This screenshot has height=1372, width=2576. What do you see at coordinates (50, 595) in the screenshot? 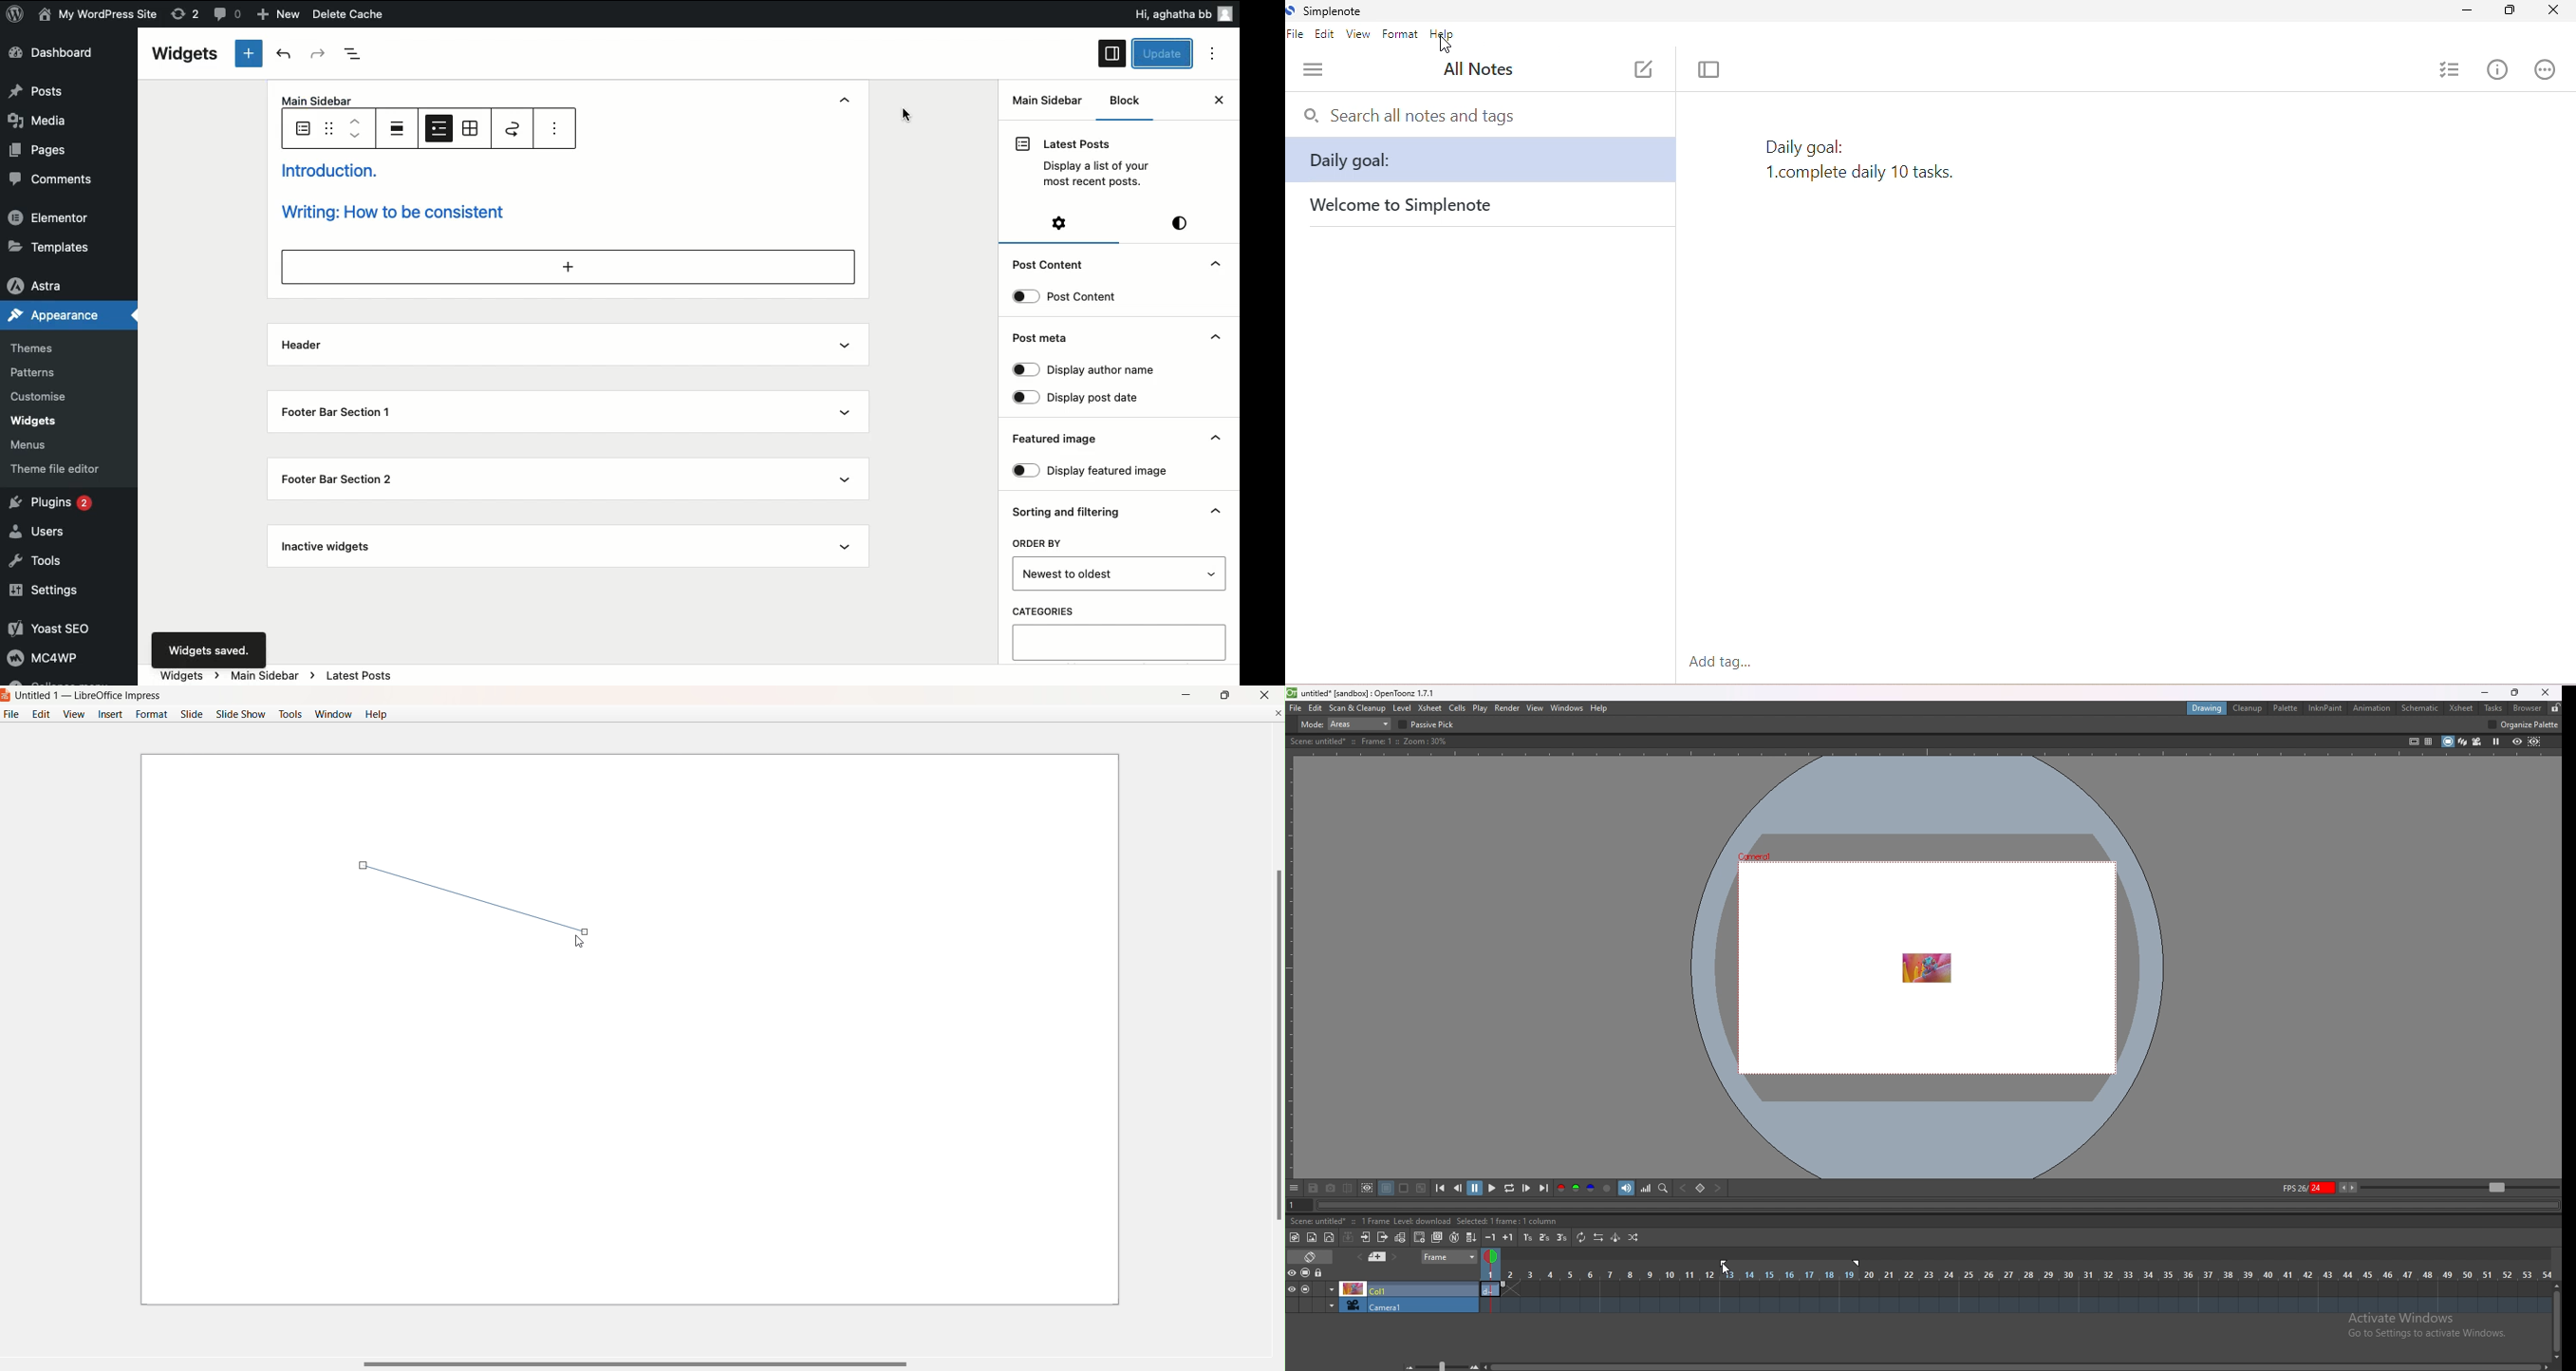
I see `Settings` at bounding box center [50, 595].